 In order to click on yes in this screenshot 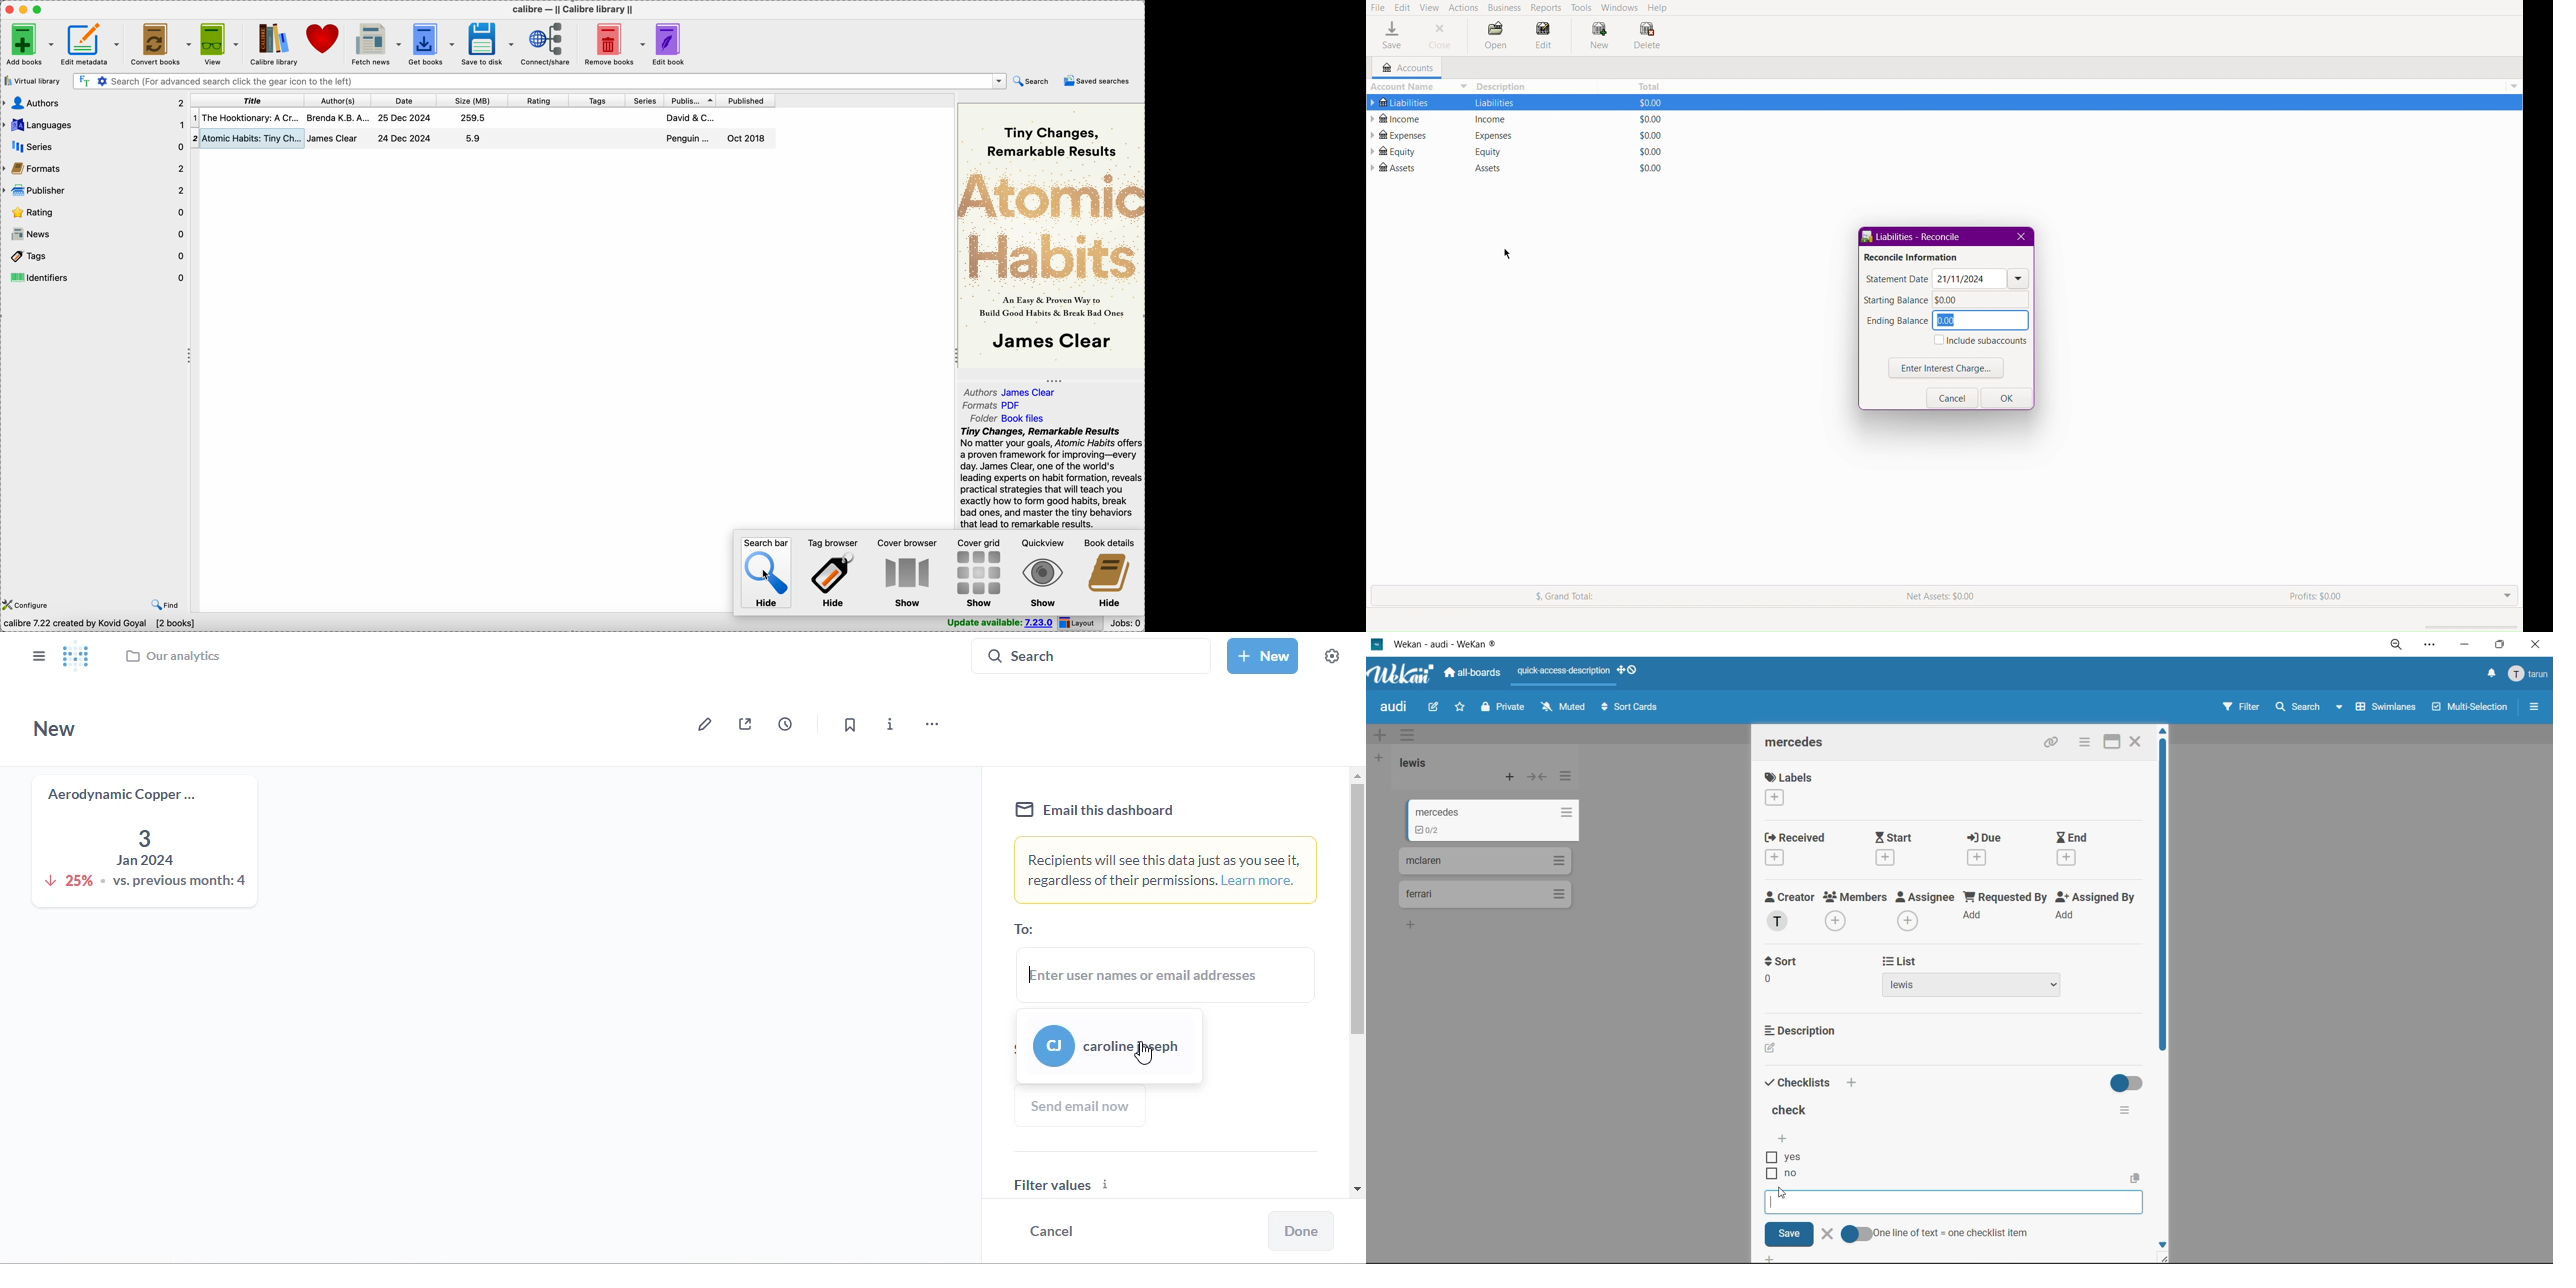, I will do `click(1792, 1156)`.